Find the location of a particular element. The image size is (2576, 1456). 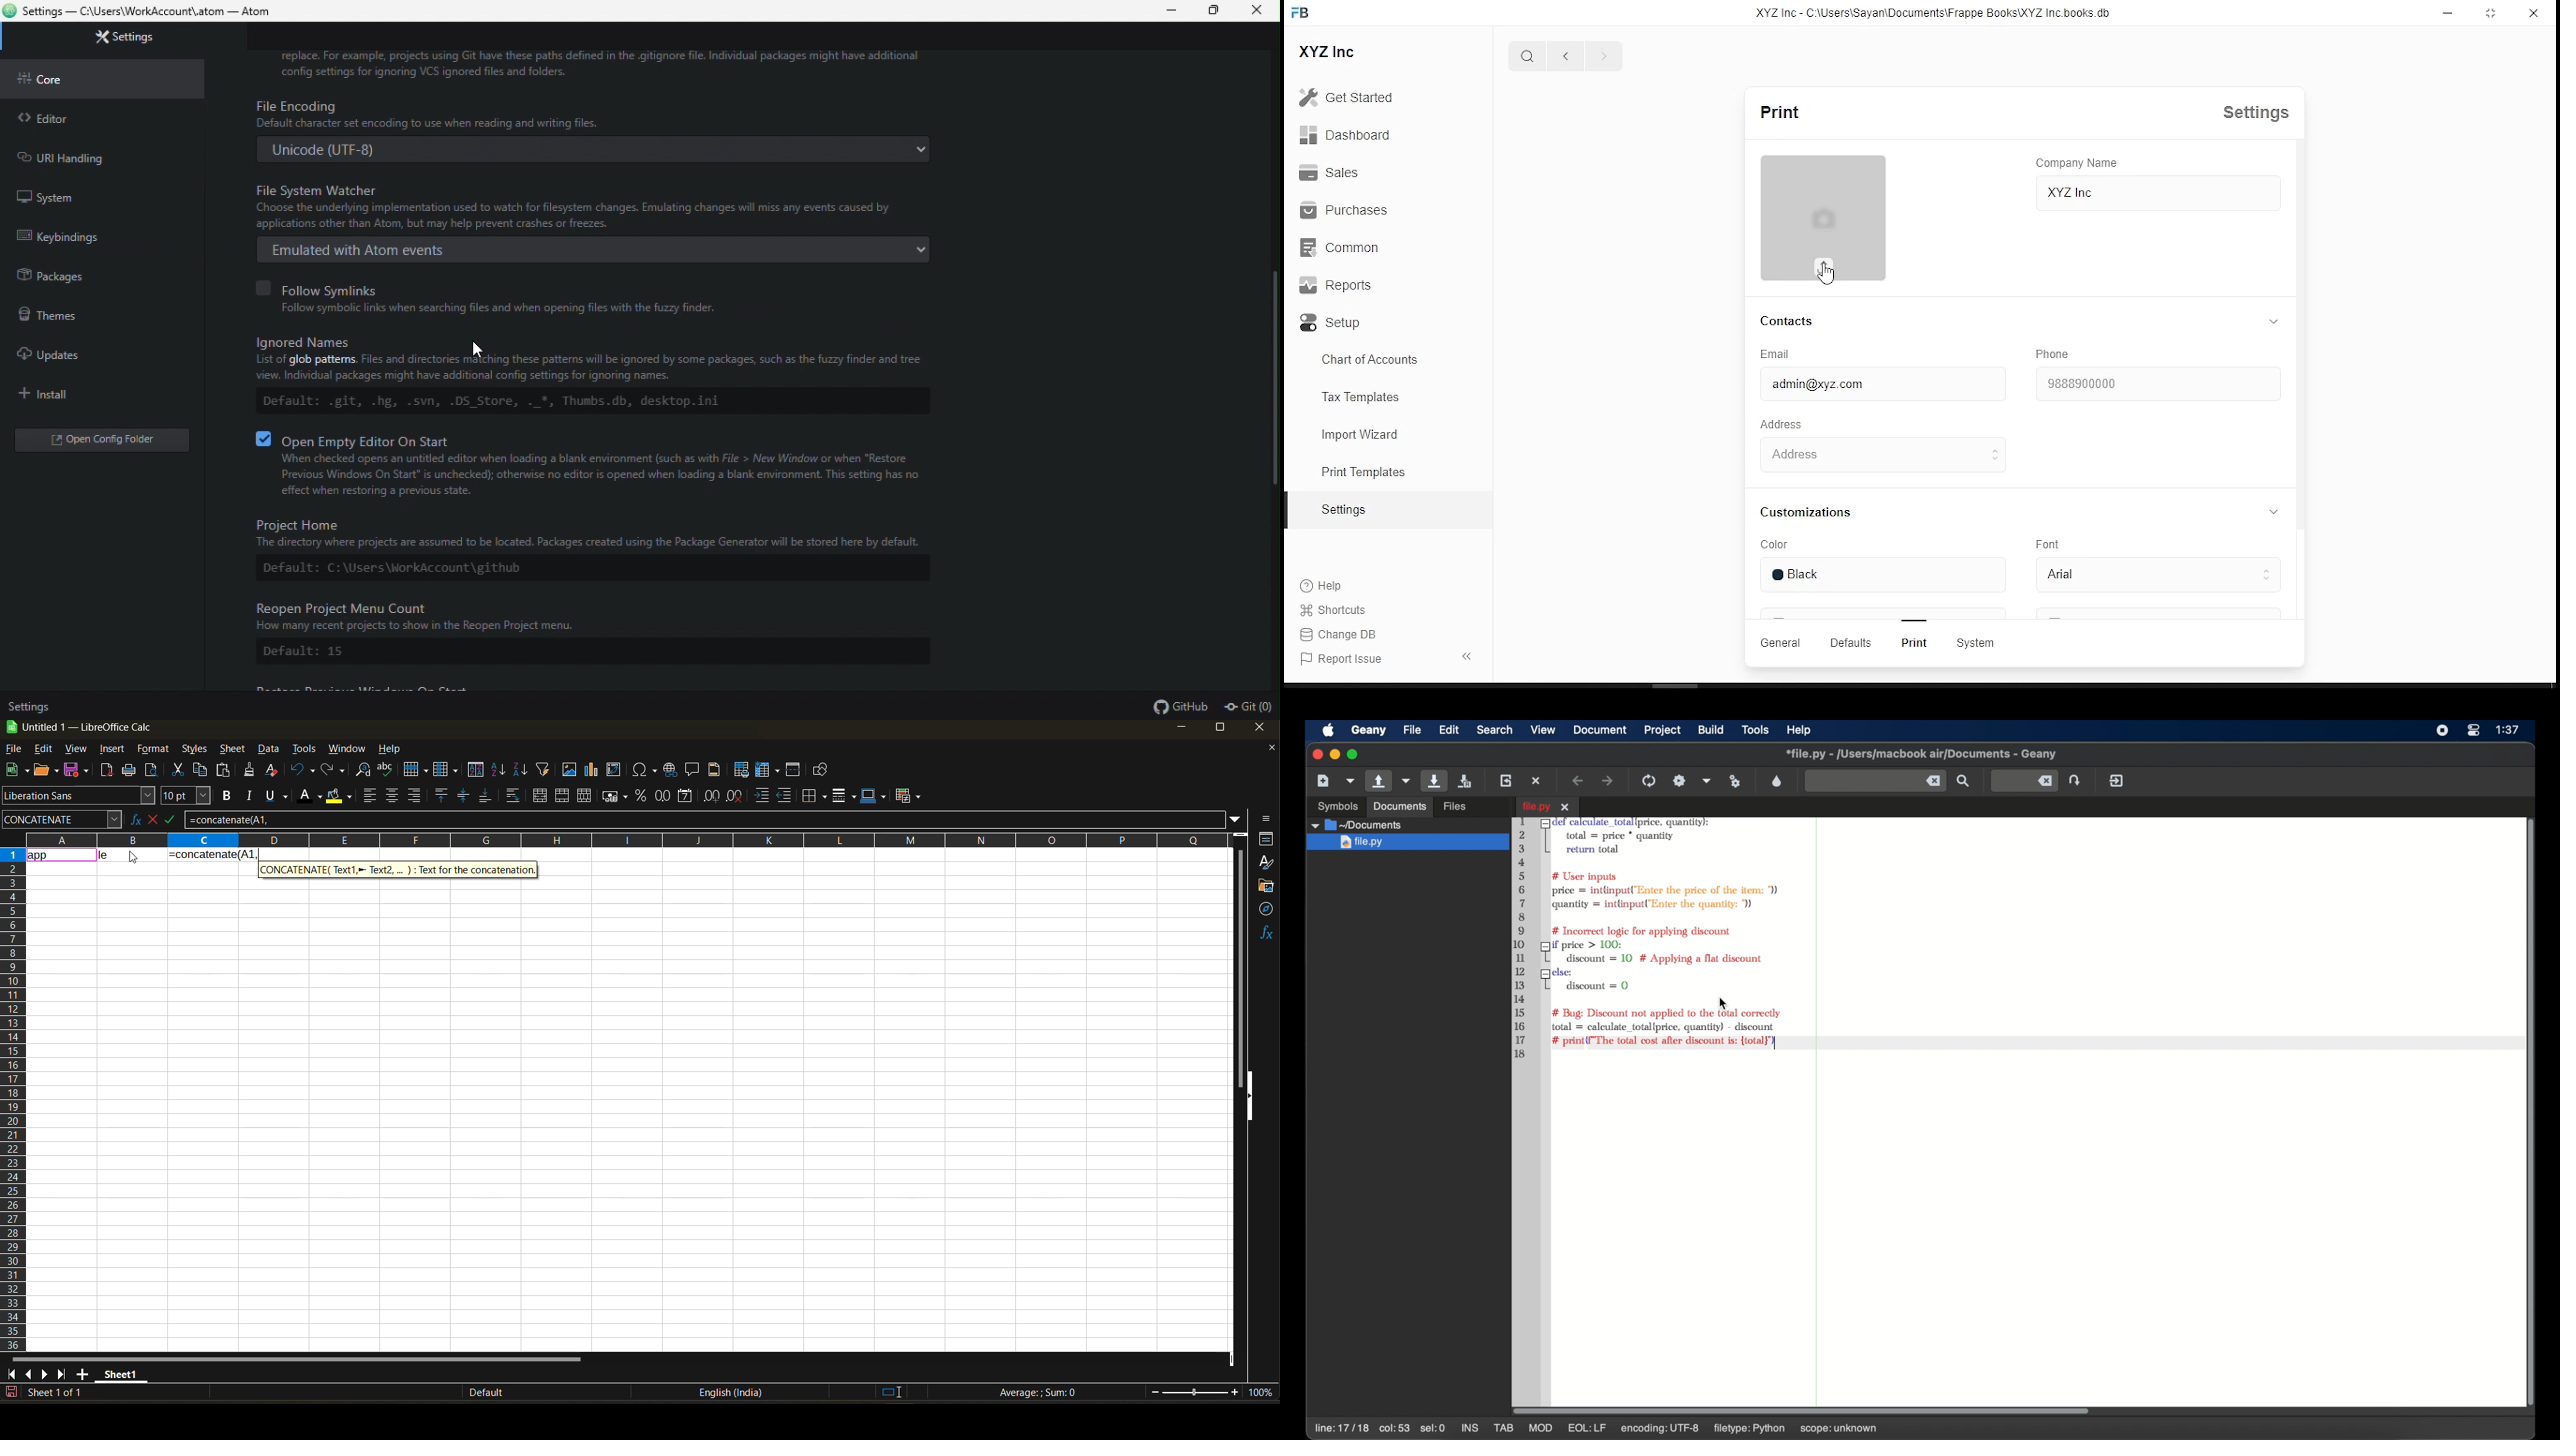

properties is located at coordinates (1267, 839).